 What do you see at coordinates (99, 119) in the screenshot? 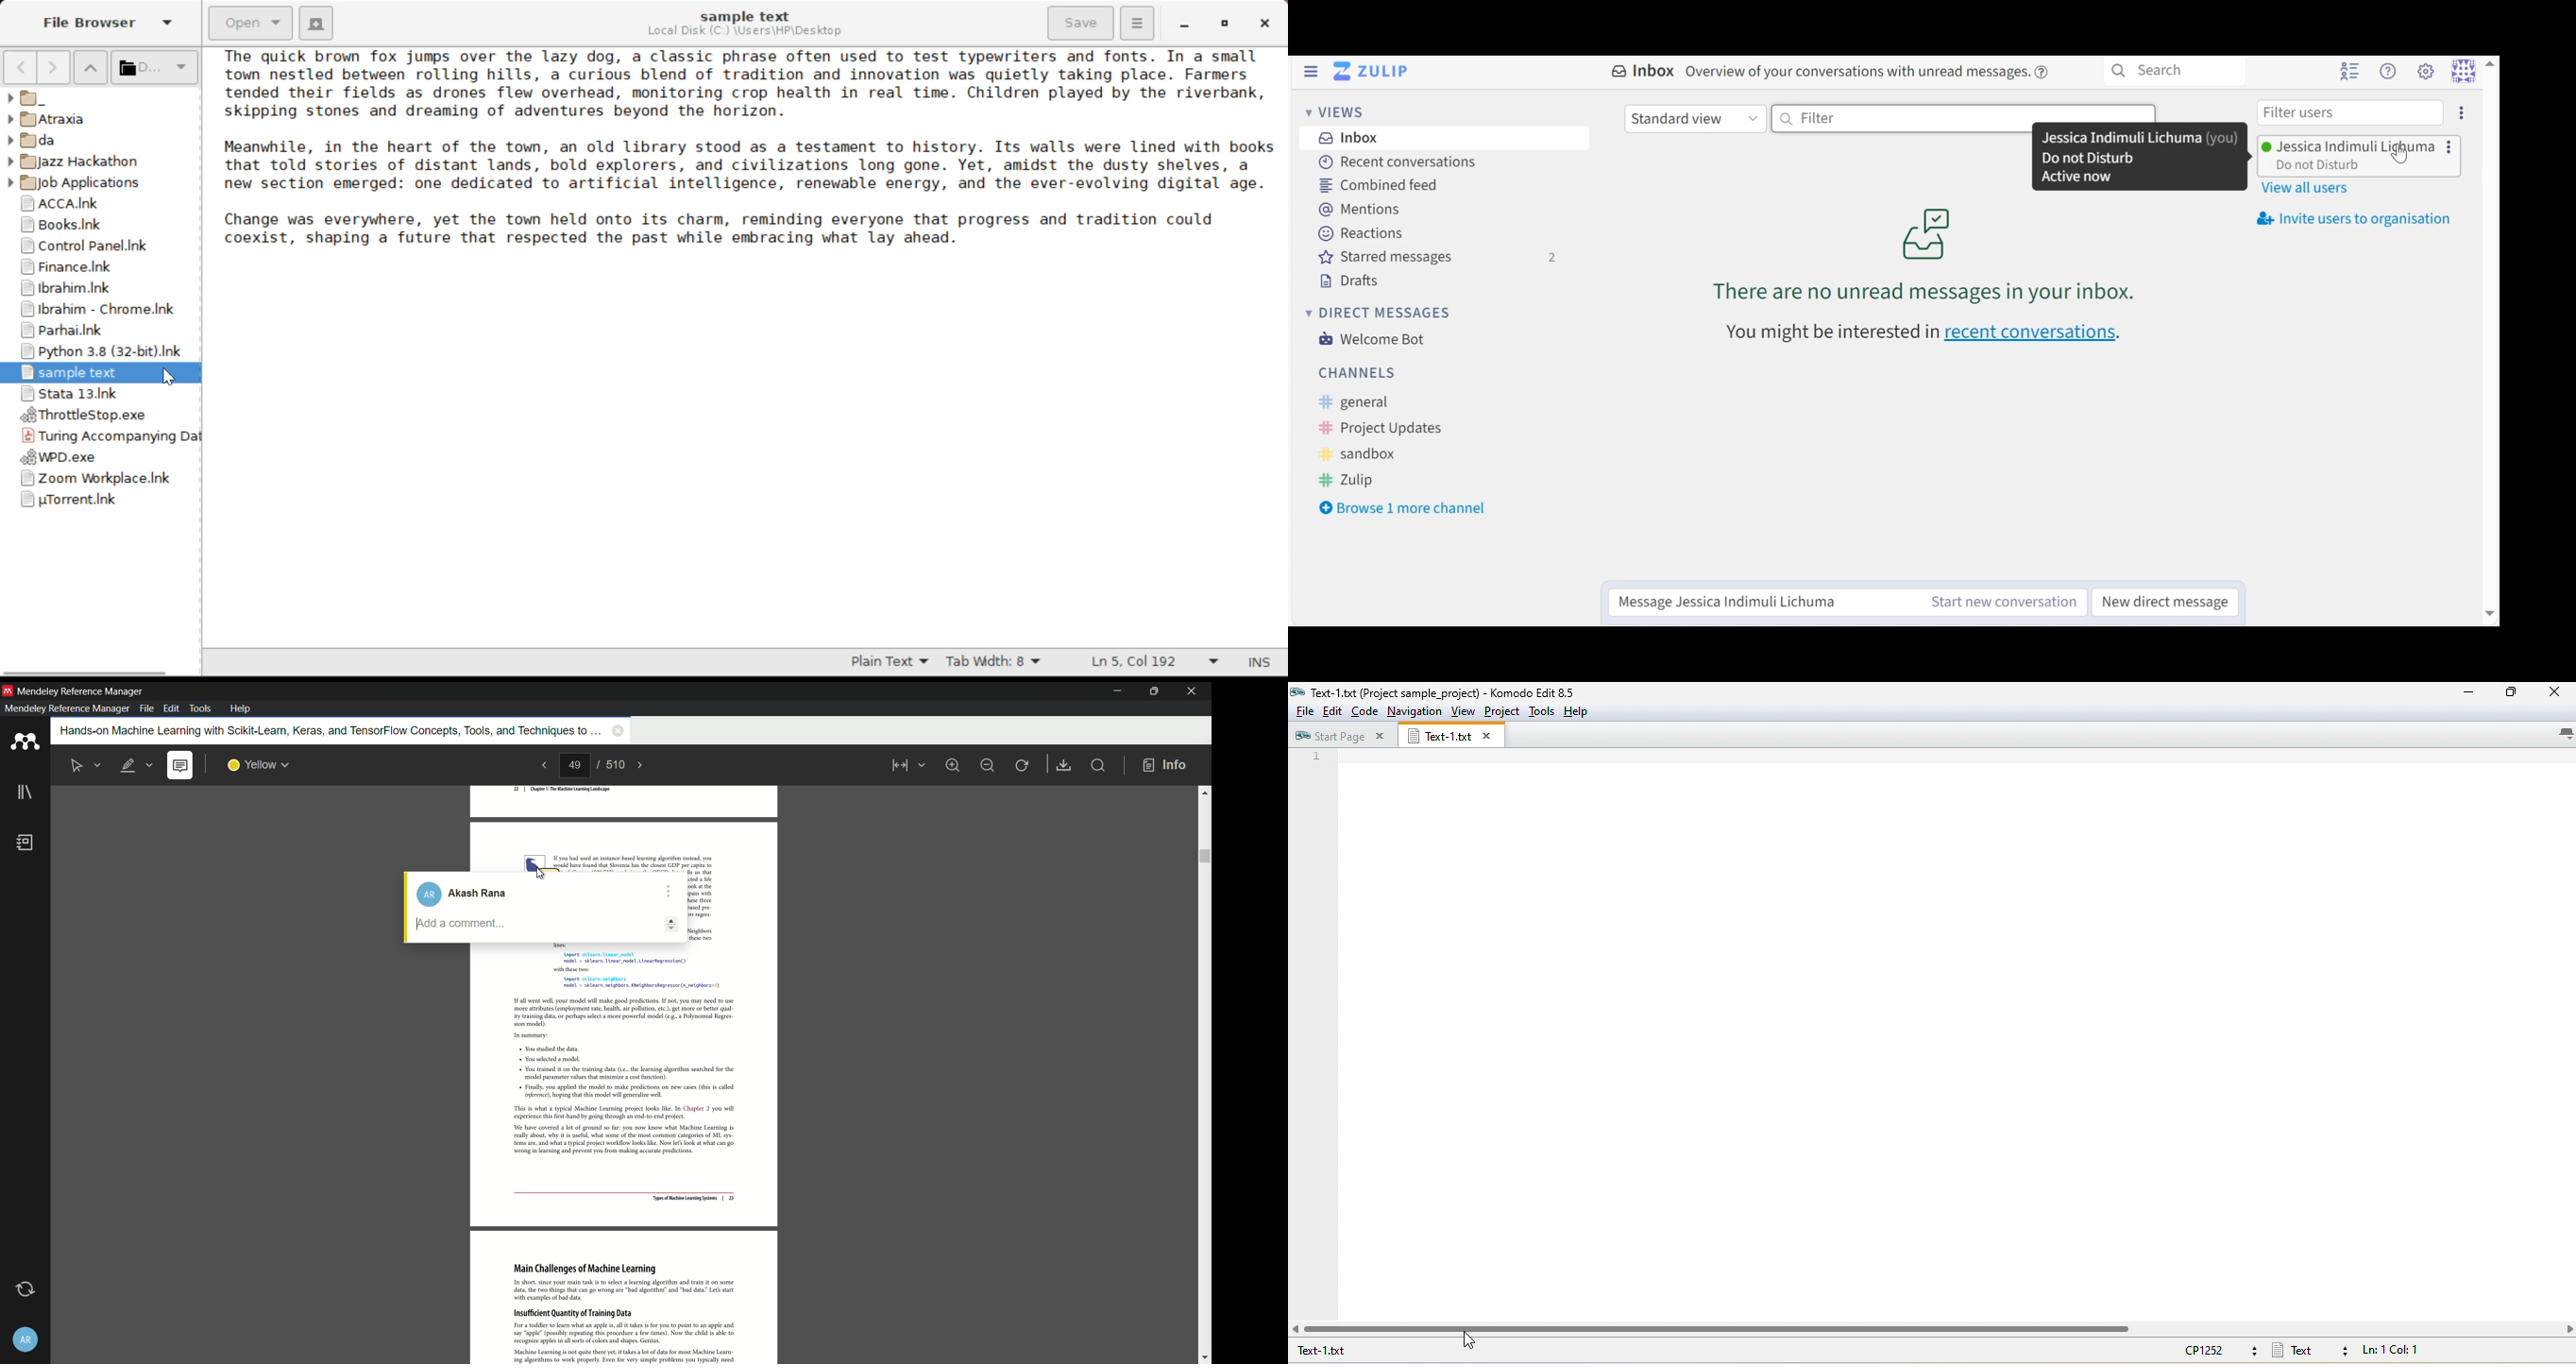
I see `Atraxia Folder` at bounding box center [99, 119].